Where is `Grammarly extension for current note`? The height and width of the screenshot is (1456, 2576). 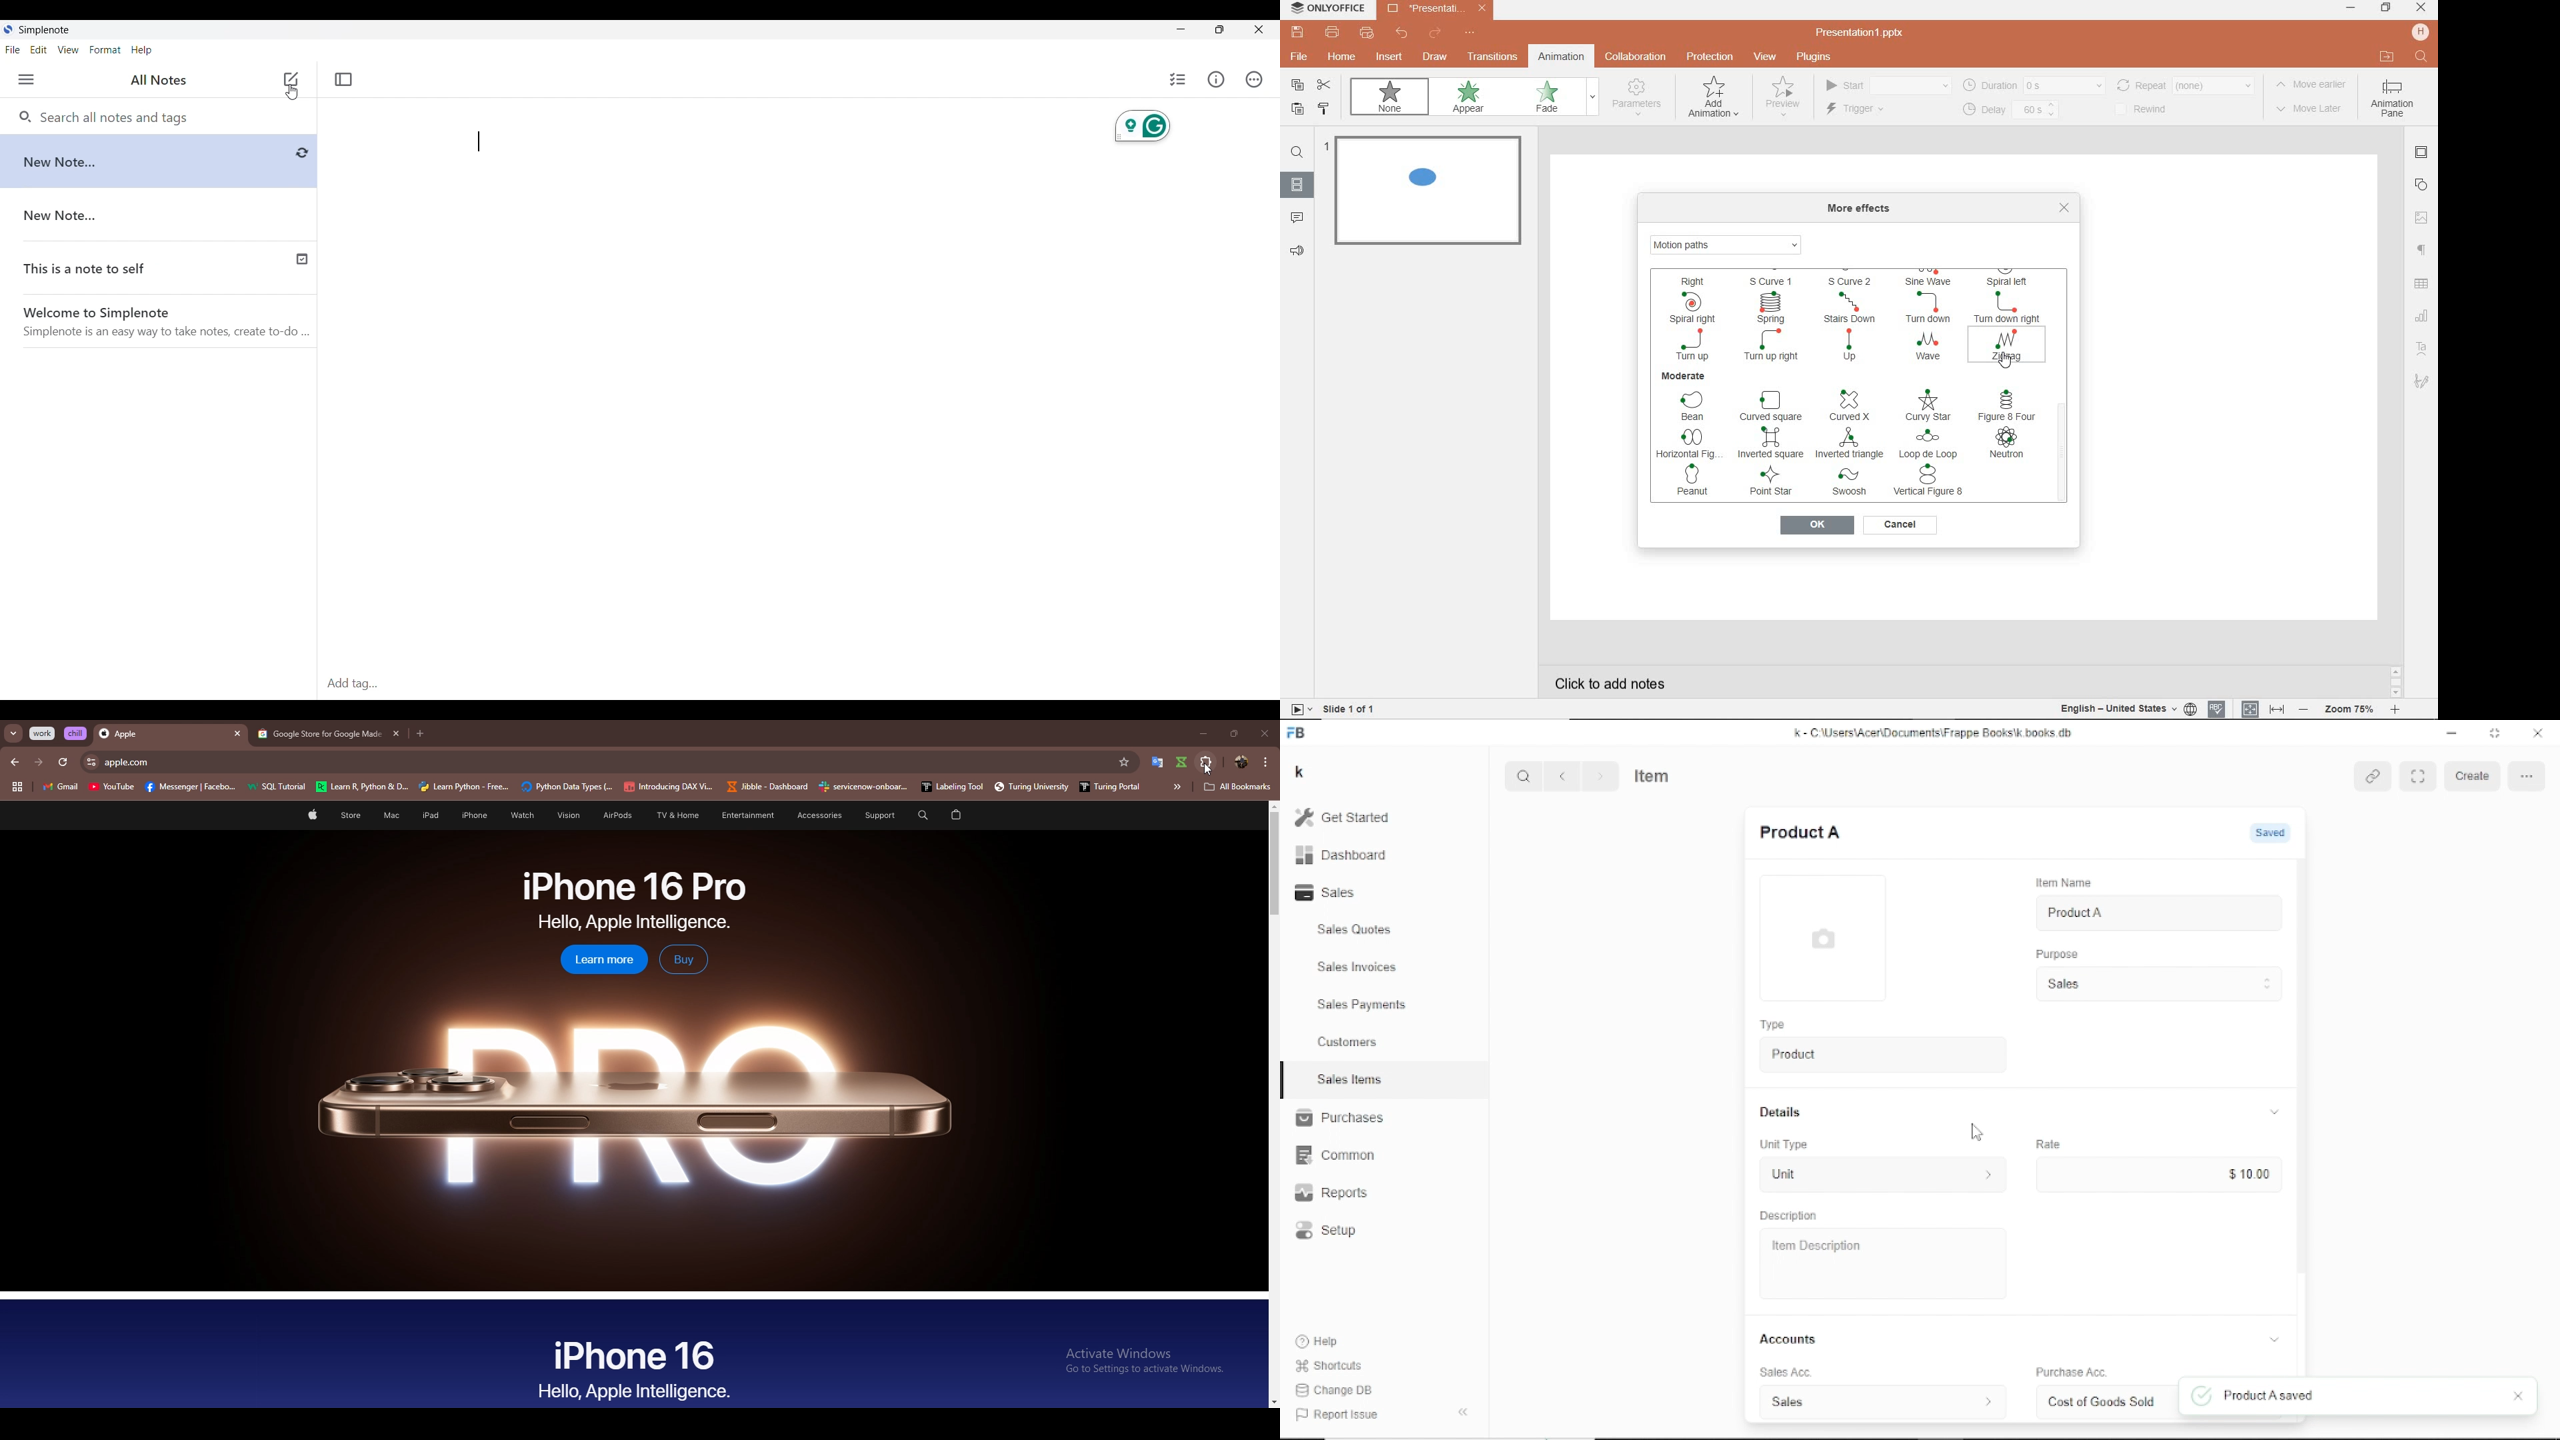
Grammarly extension for current note is located at coordinates (1143, 127).